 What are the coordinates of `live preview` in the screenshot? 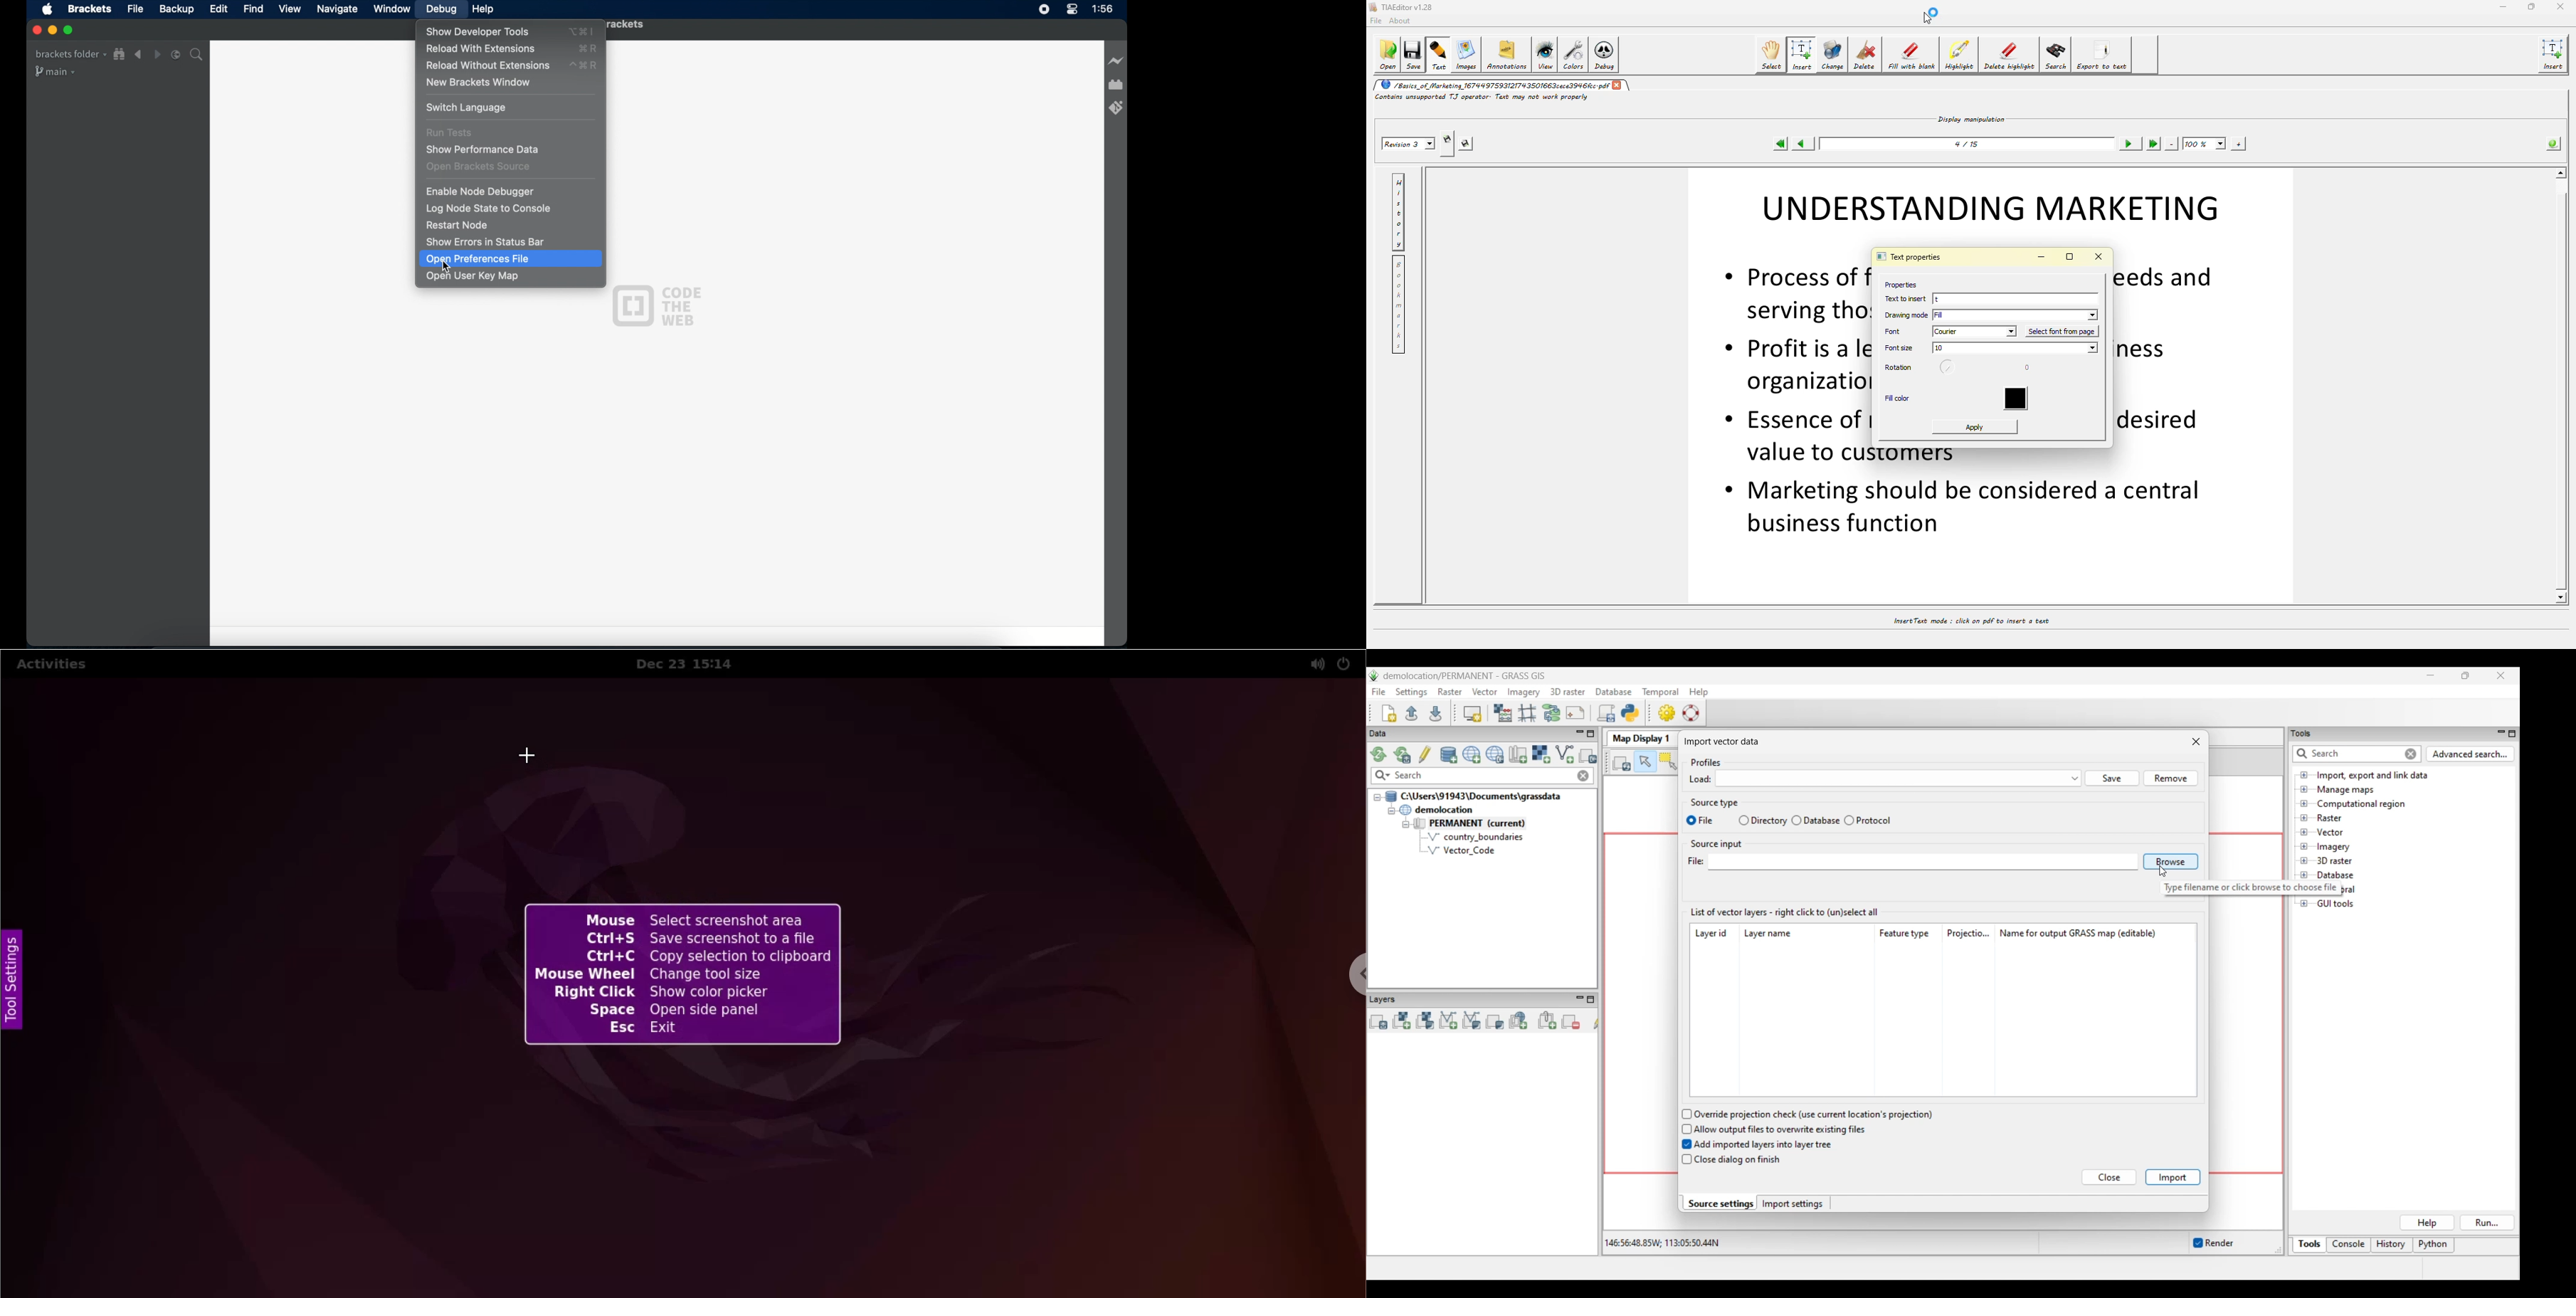 It's located at (1115, 61).